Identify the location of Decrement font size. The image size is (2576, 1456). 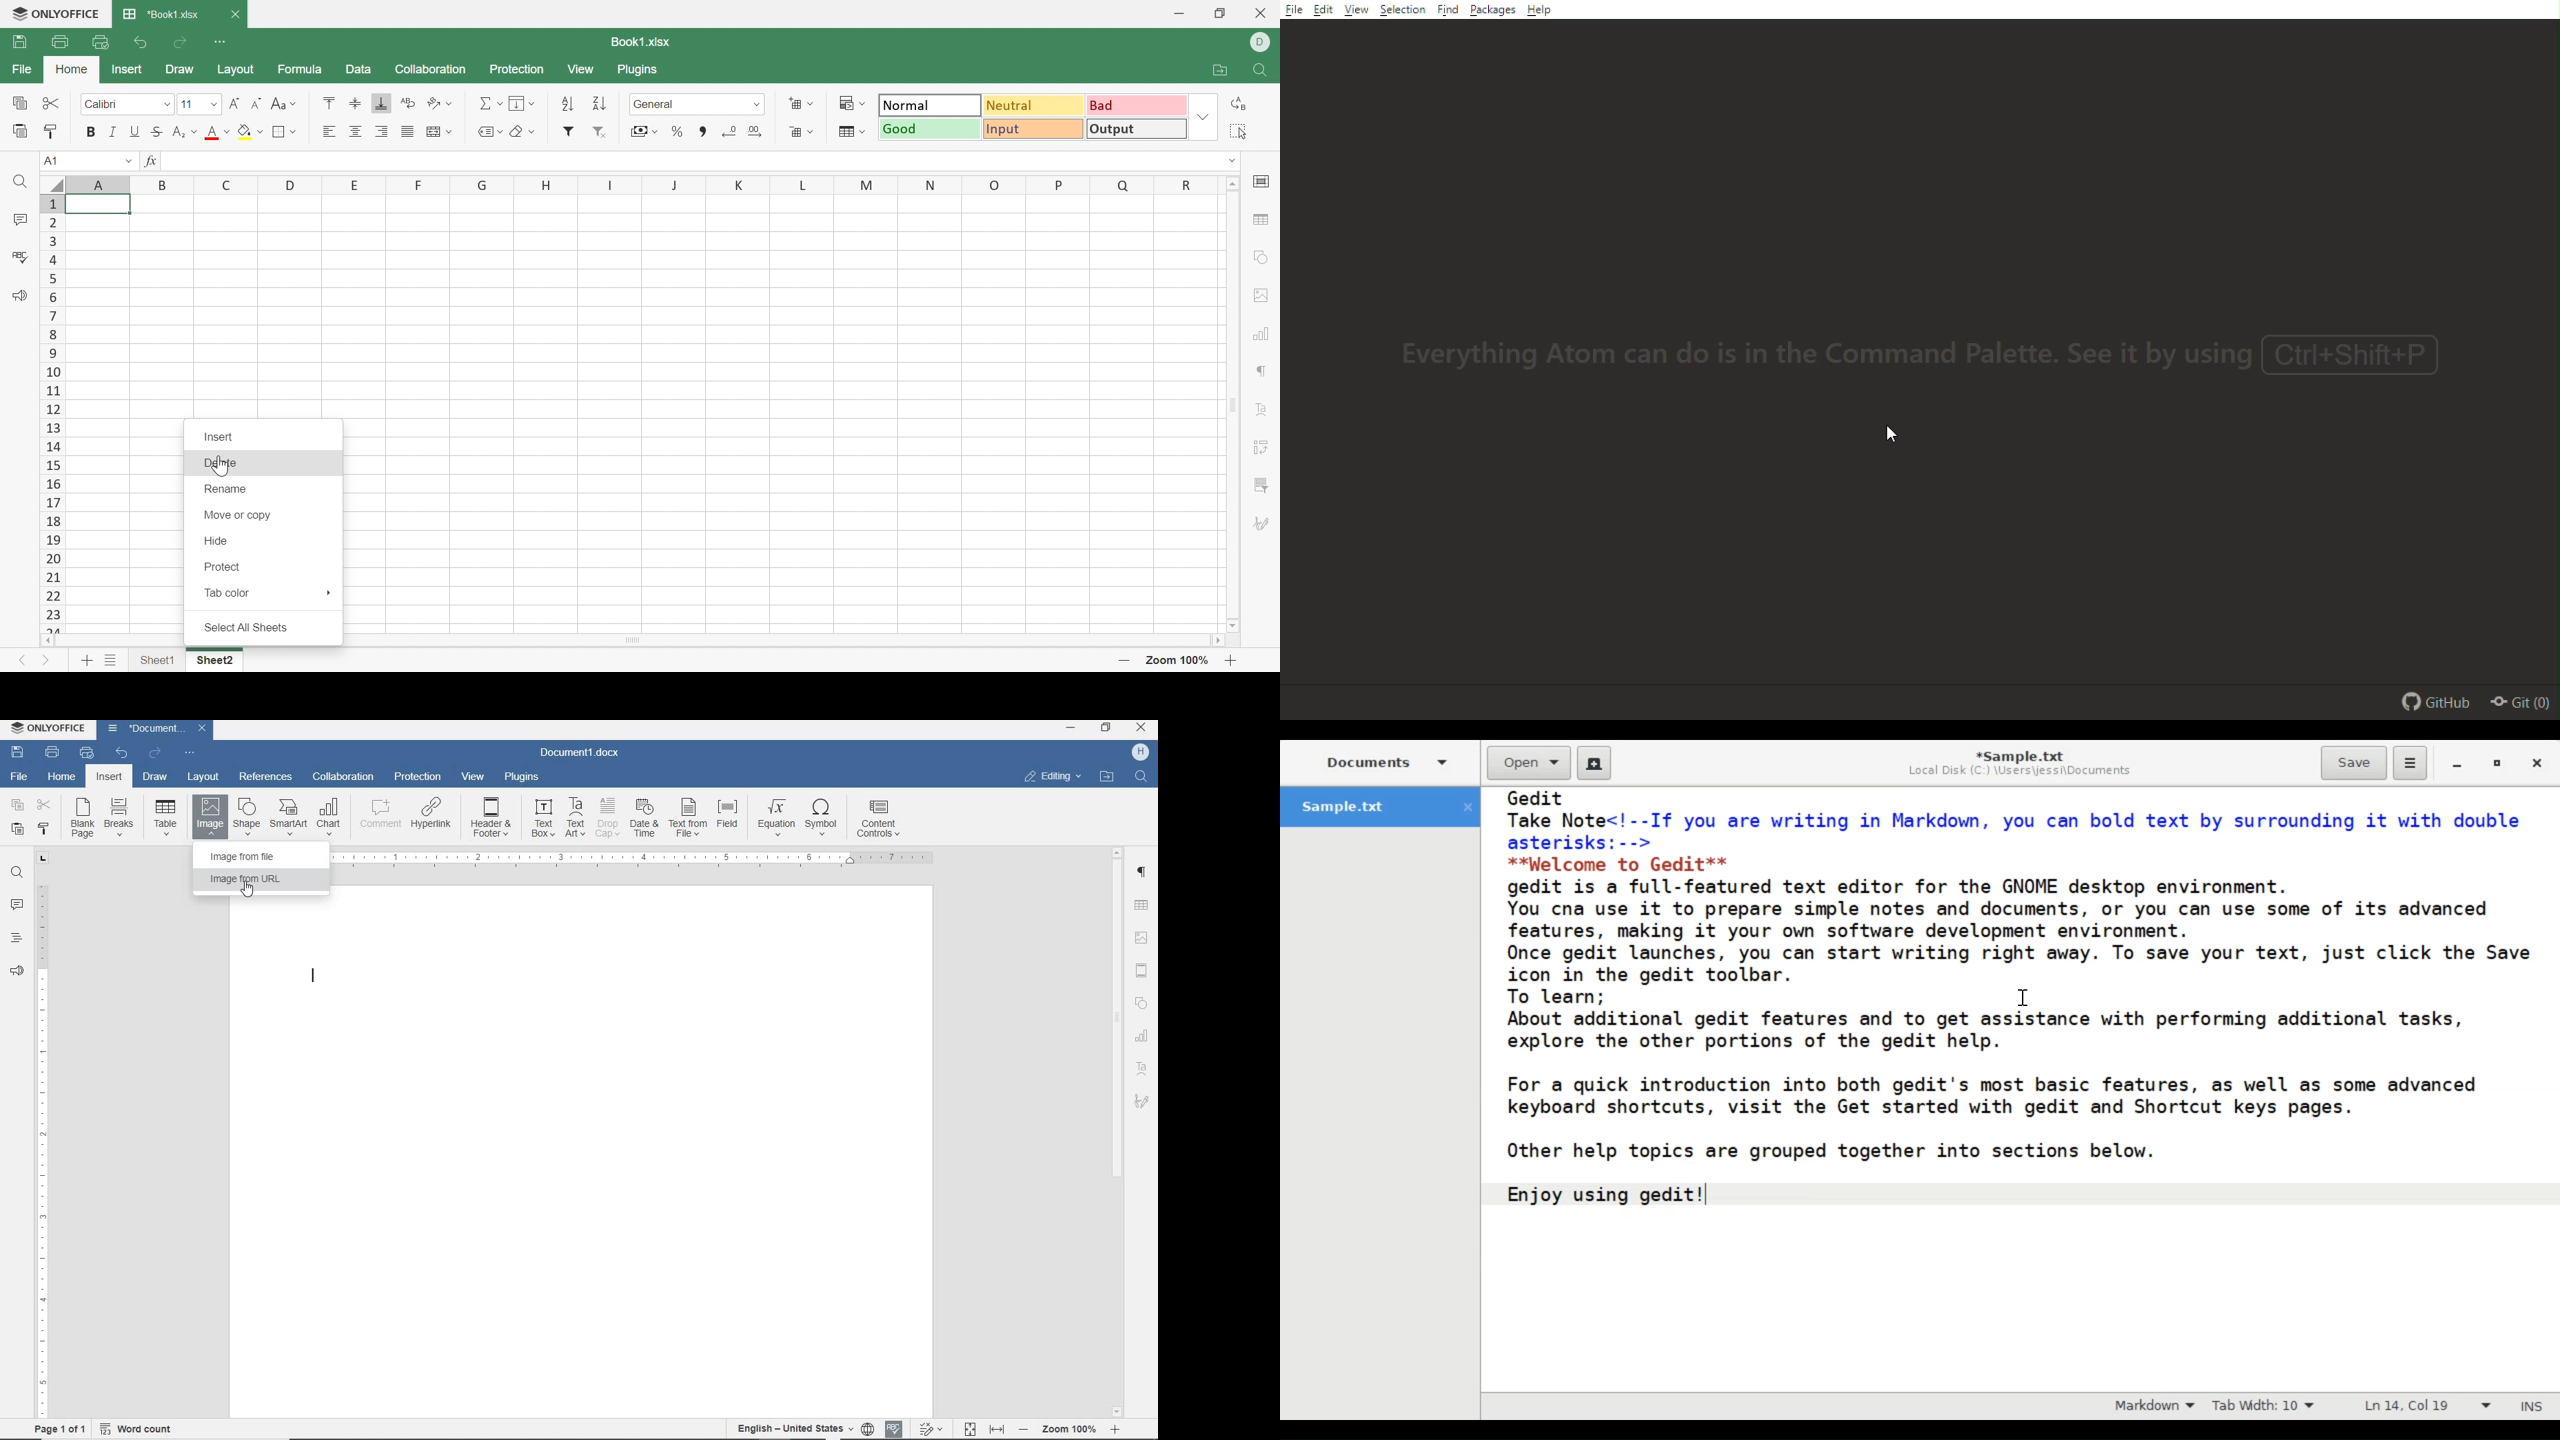
(255, 102).